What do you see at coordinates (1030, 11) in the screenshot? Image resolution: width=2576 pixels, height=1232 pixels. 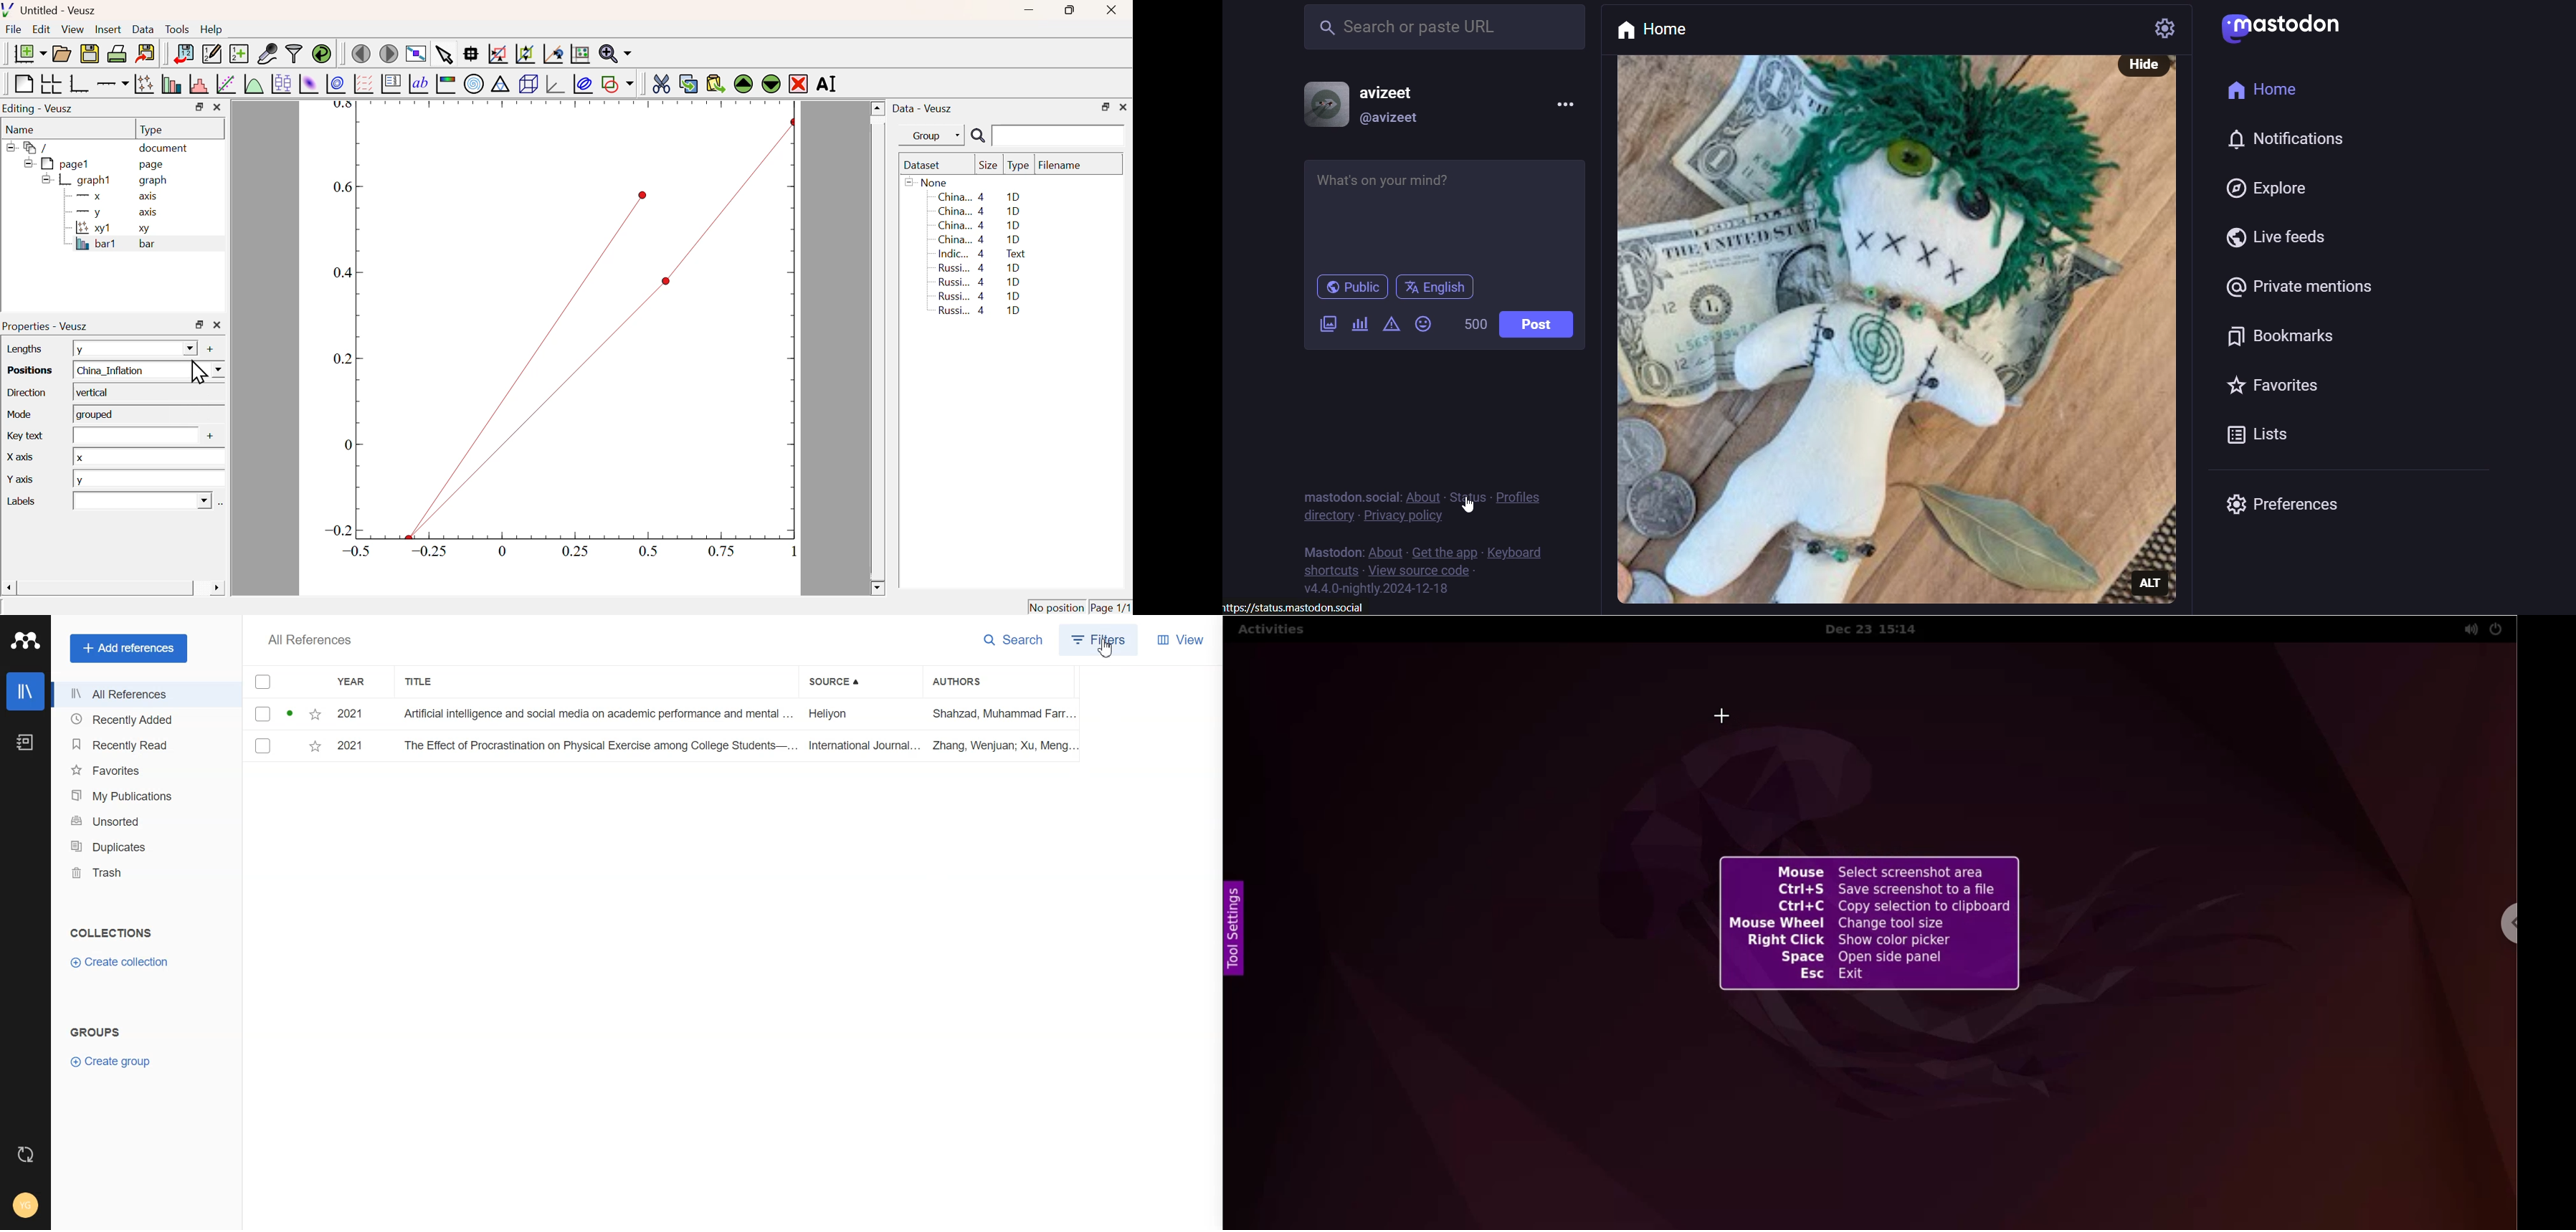 I see `Minimize` at bounding box center [1030, 11].